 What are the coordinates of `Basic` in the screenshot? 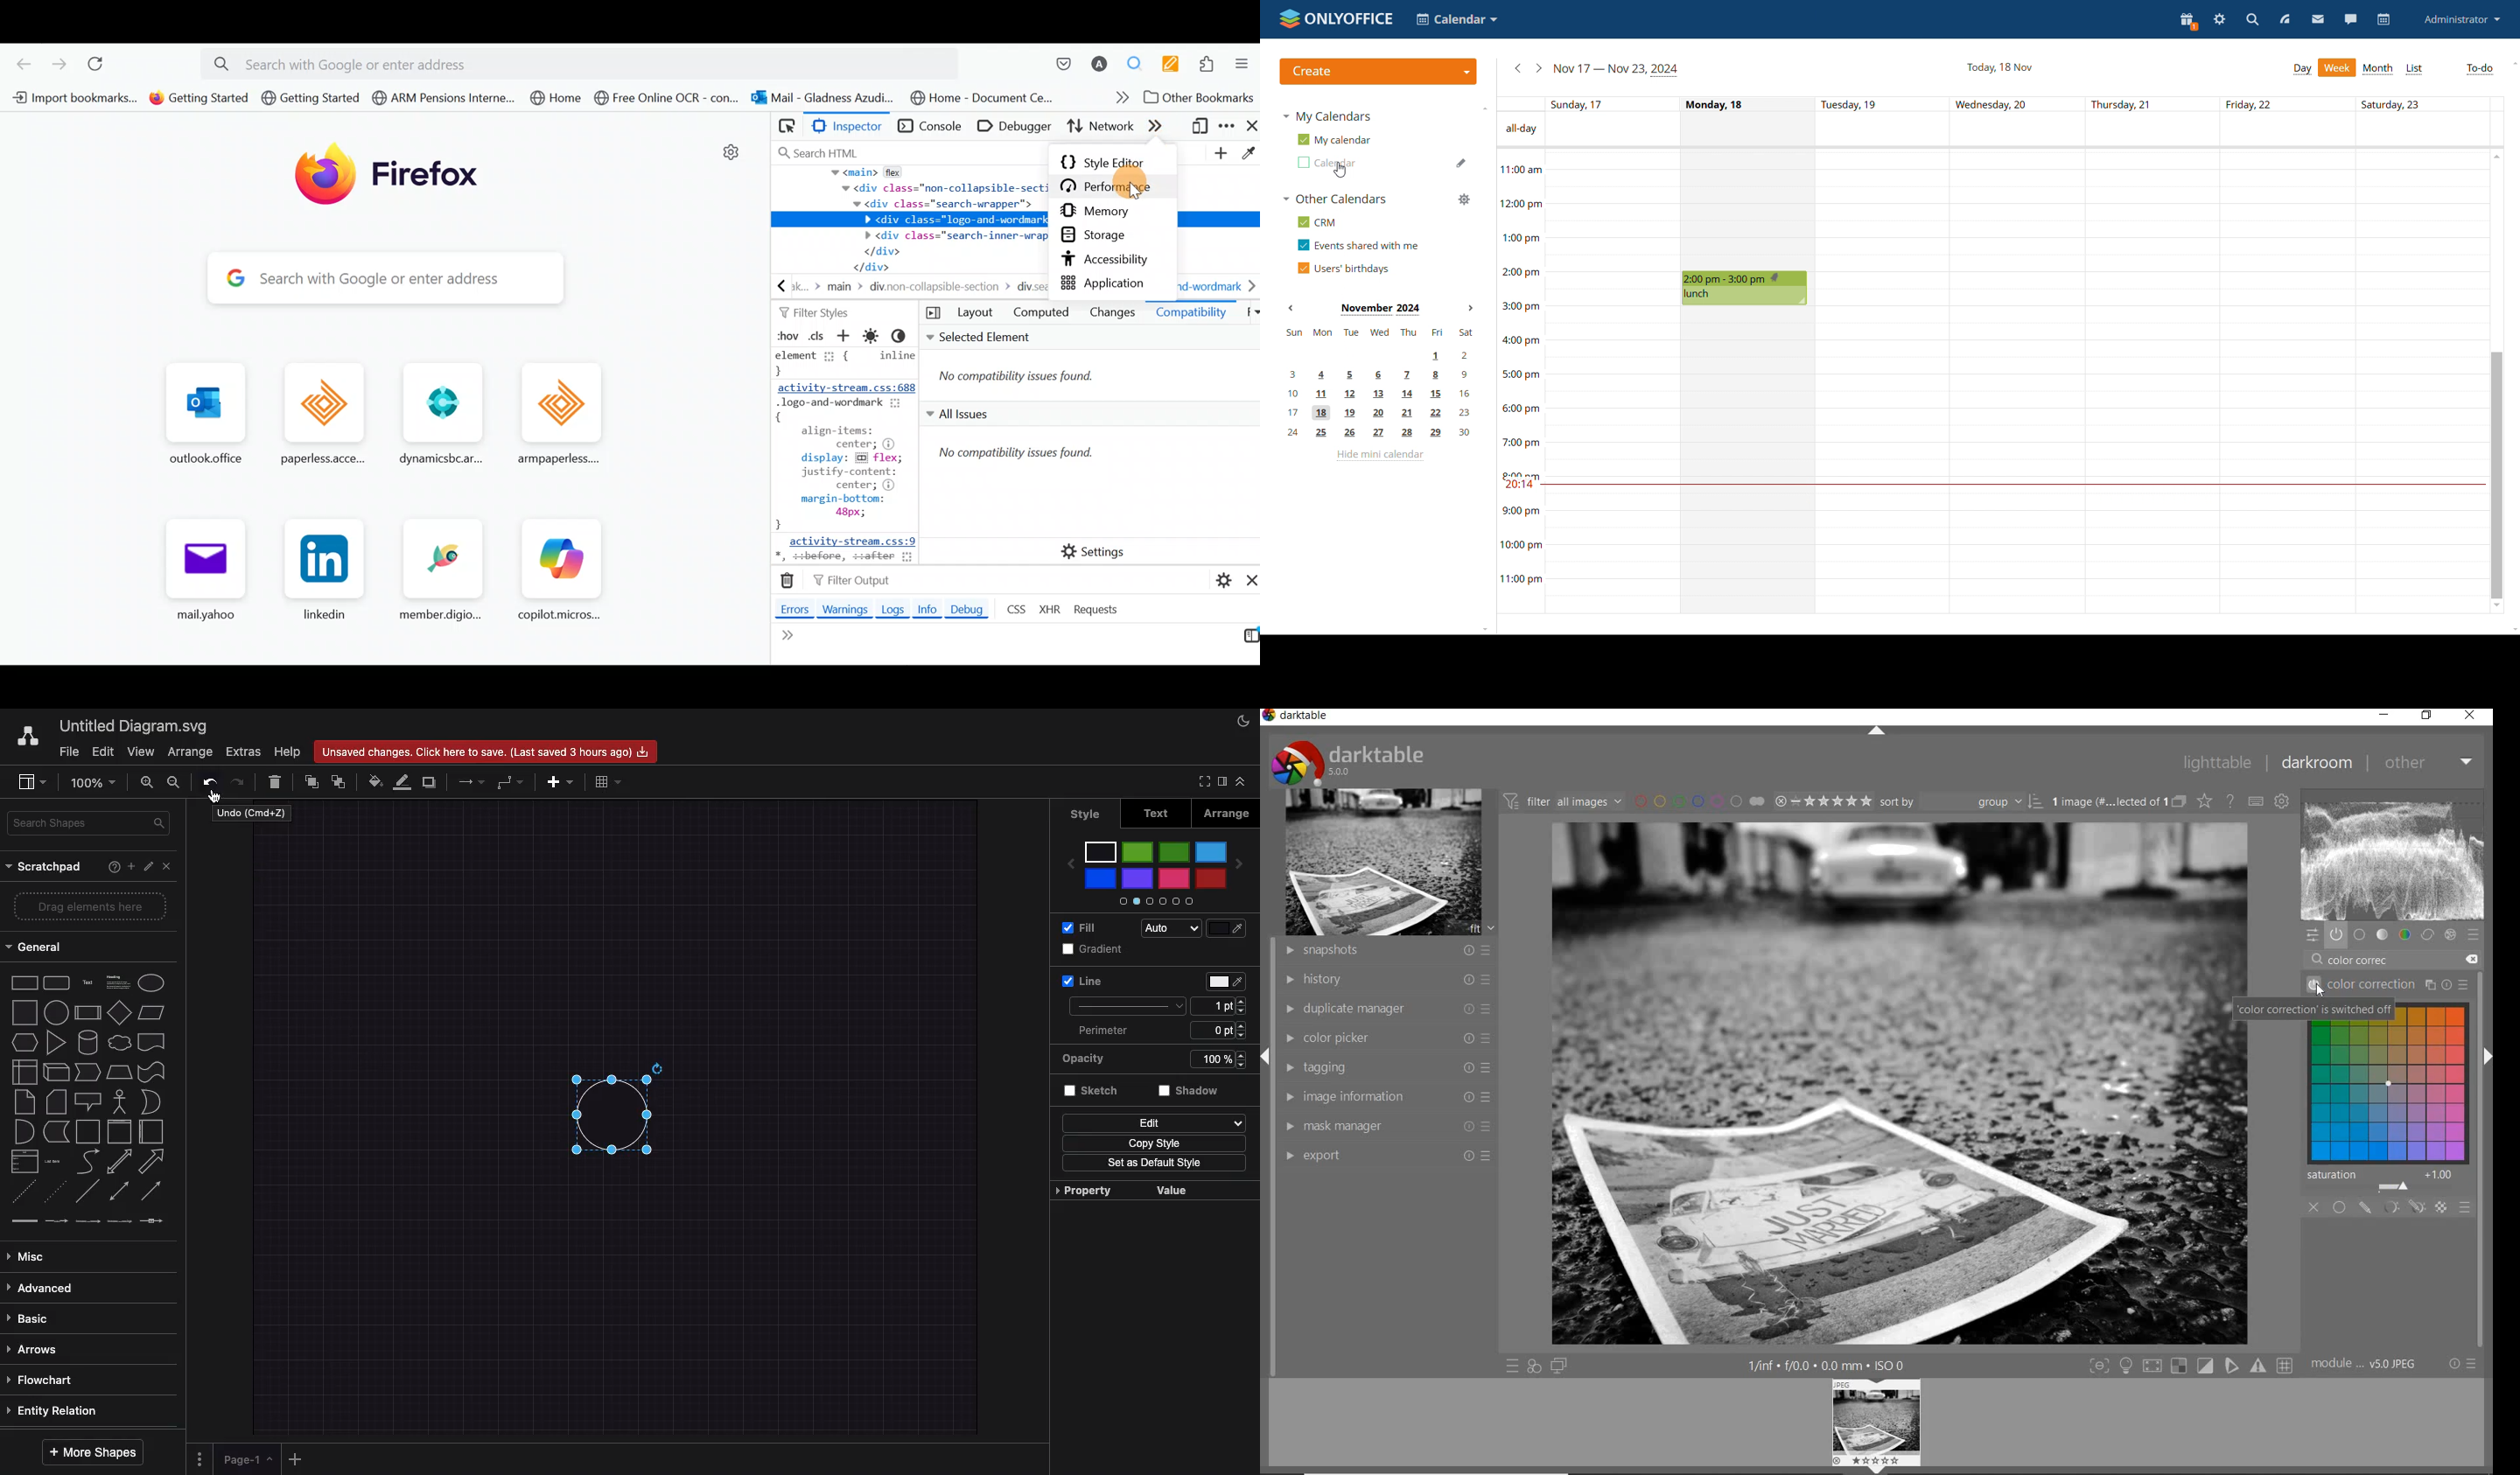 It's located at (32, 1318).